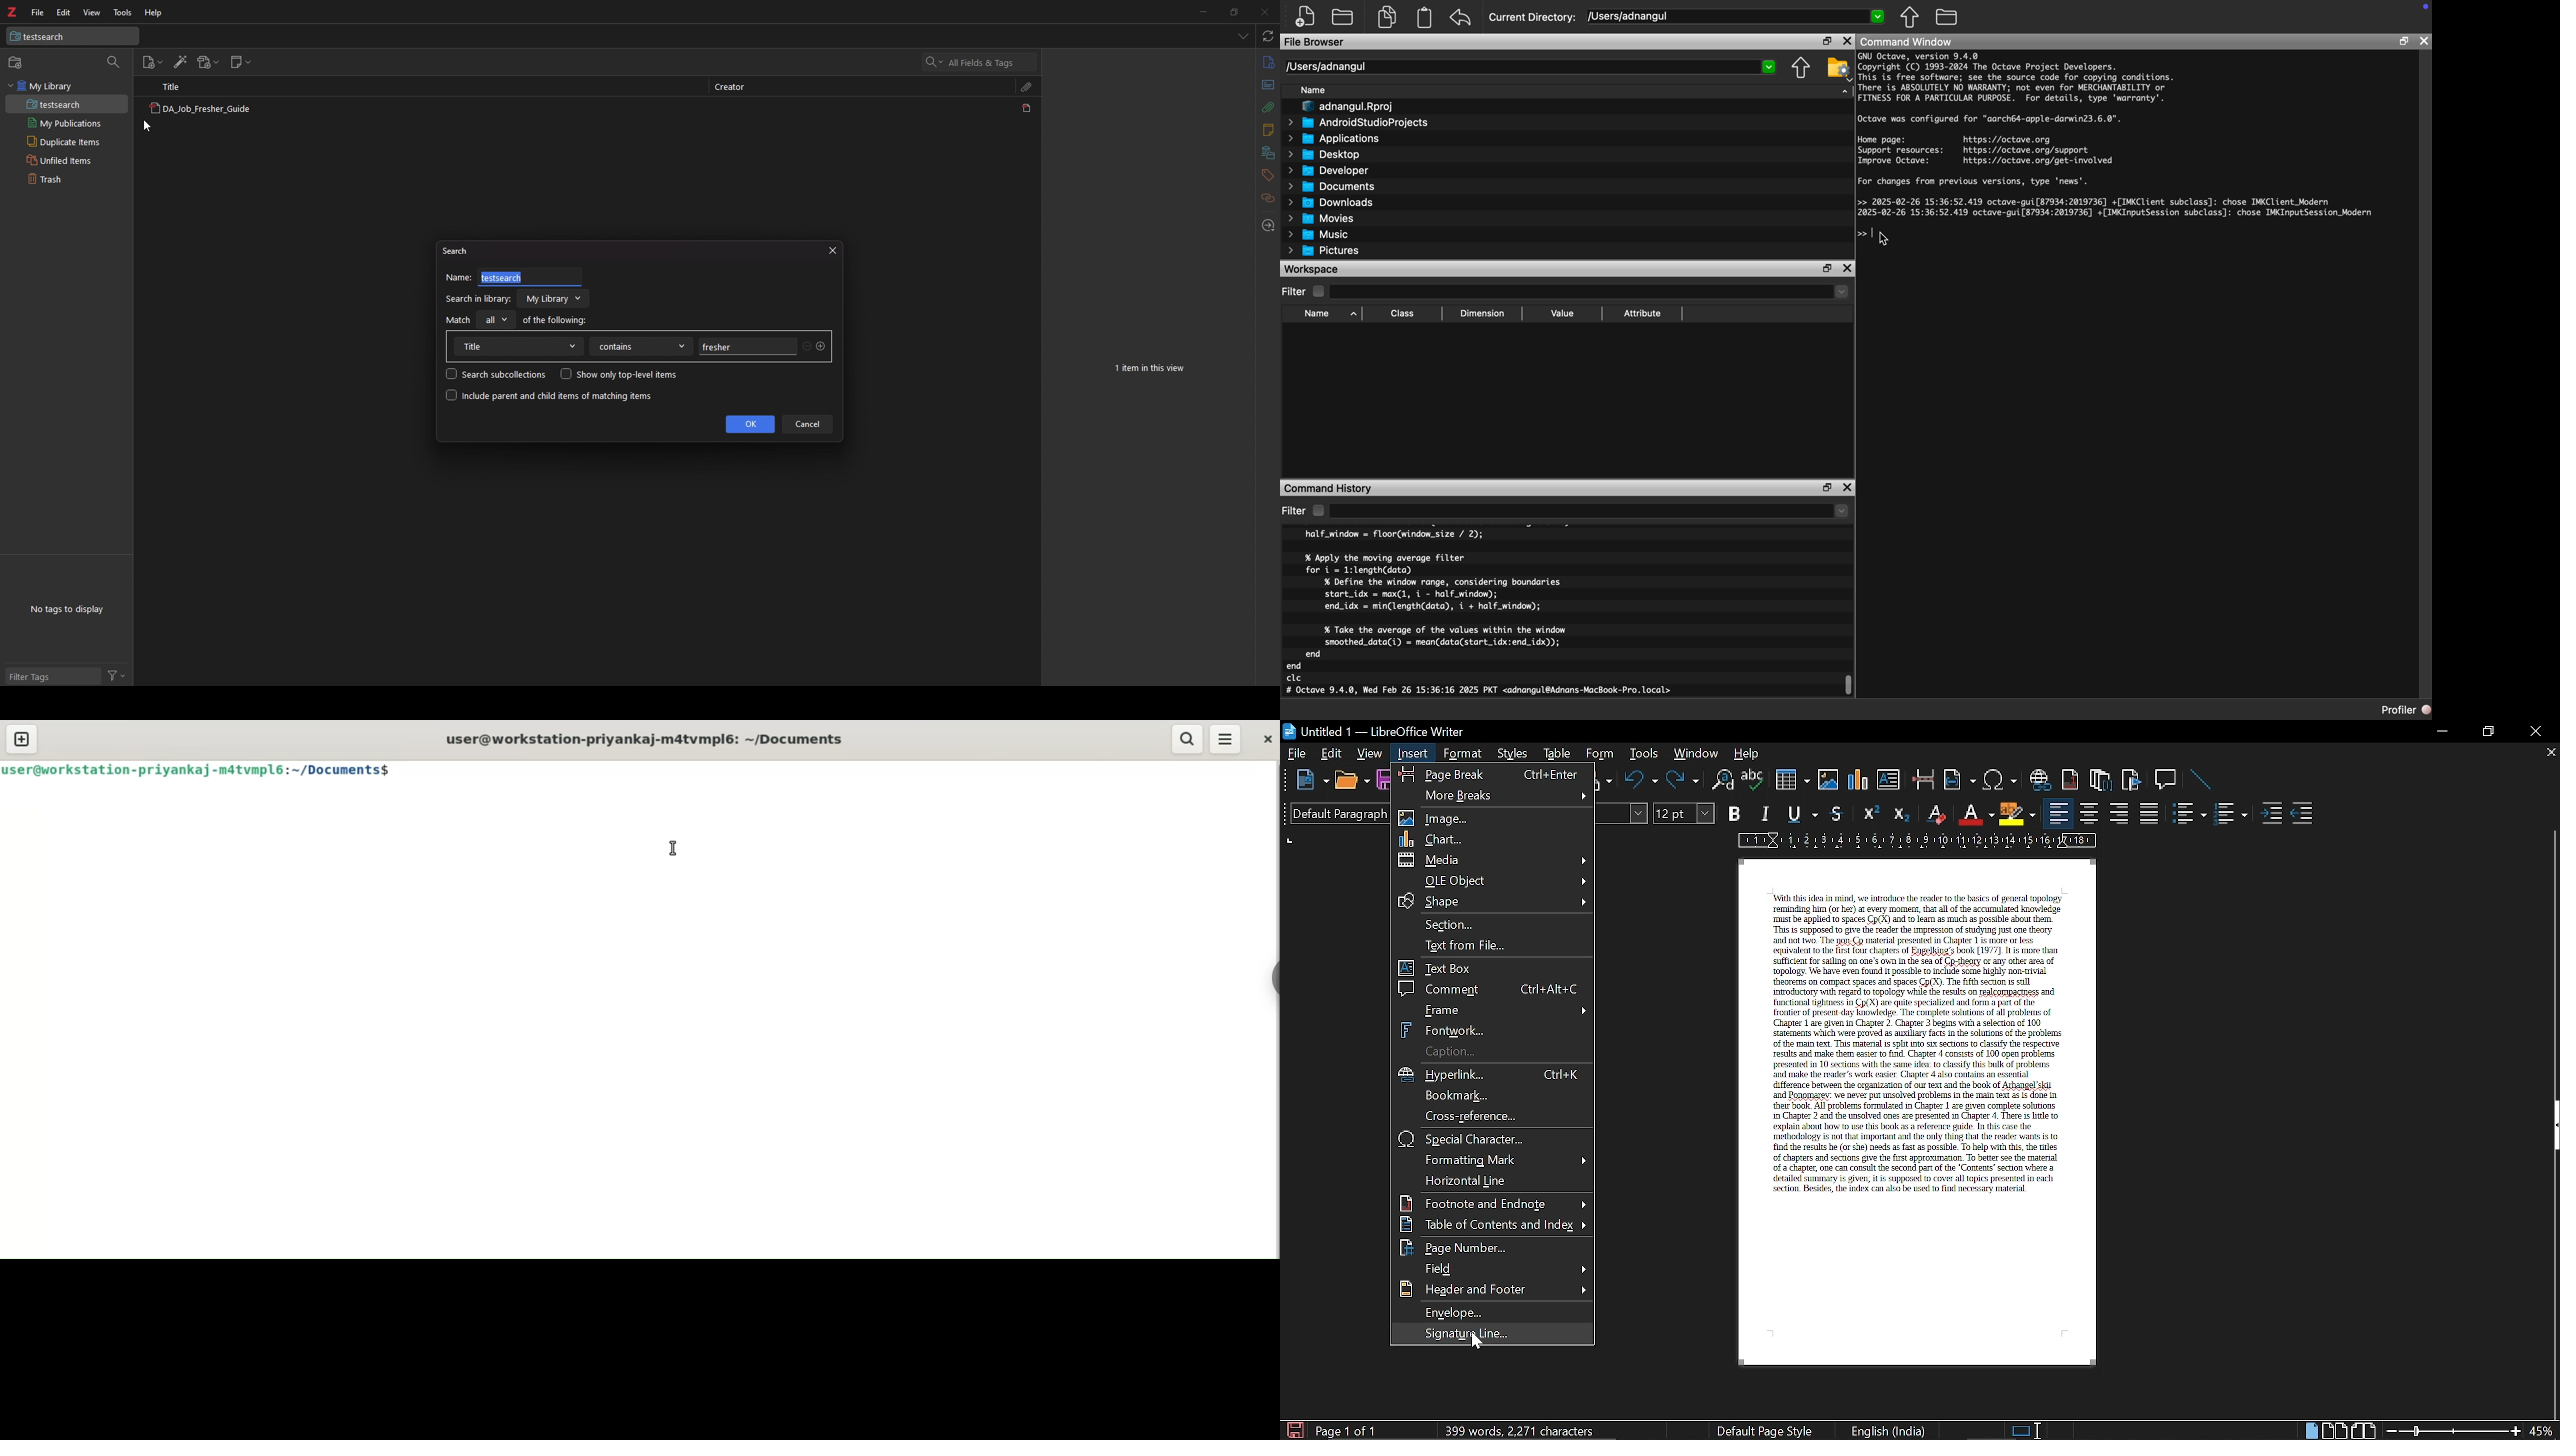 The width and height of the screenshot is (2576, 1456). Describe the element at coordinates (1520, 1429) in the screenshot. I see `word and character count: 399 words. 2.271 characters` at that location.